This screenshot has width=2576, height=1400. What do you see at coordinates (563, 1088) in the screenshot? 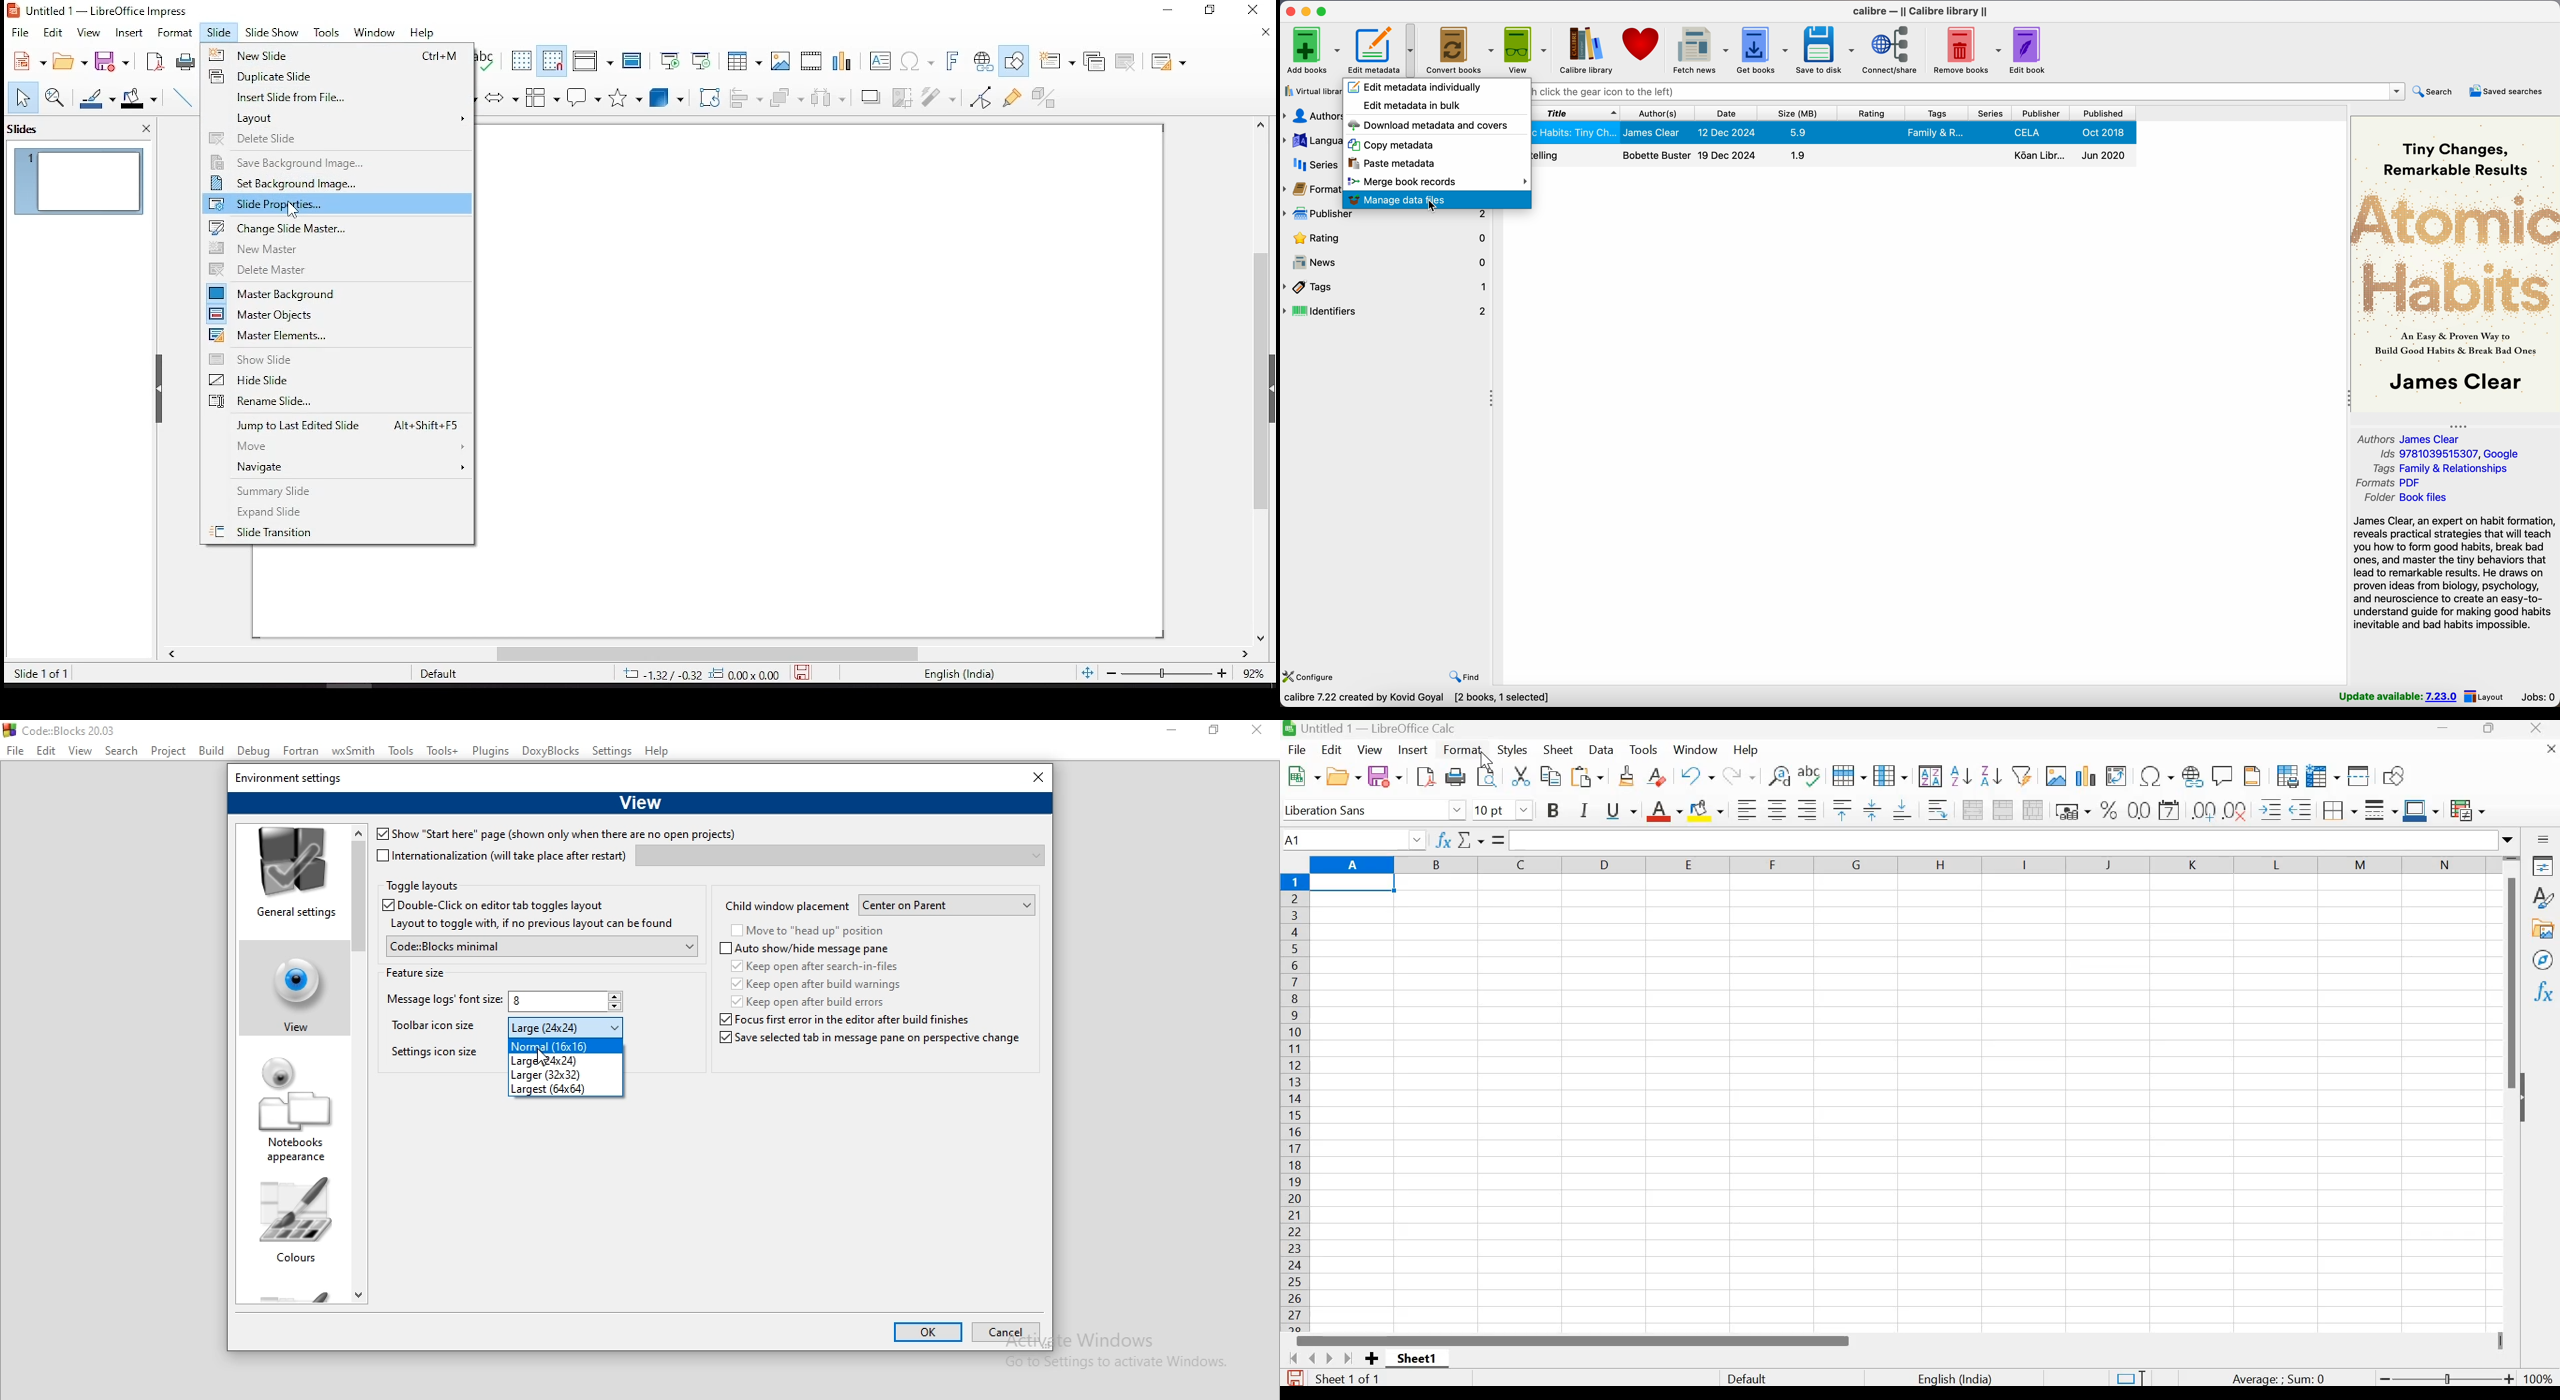
I see `largest(64x64)` at bounding box center [563, 1088].